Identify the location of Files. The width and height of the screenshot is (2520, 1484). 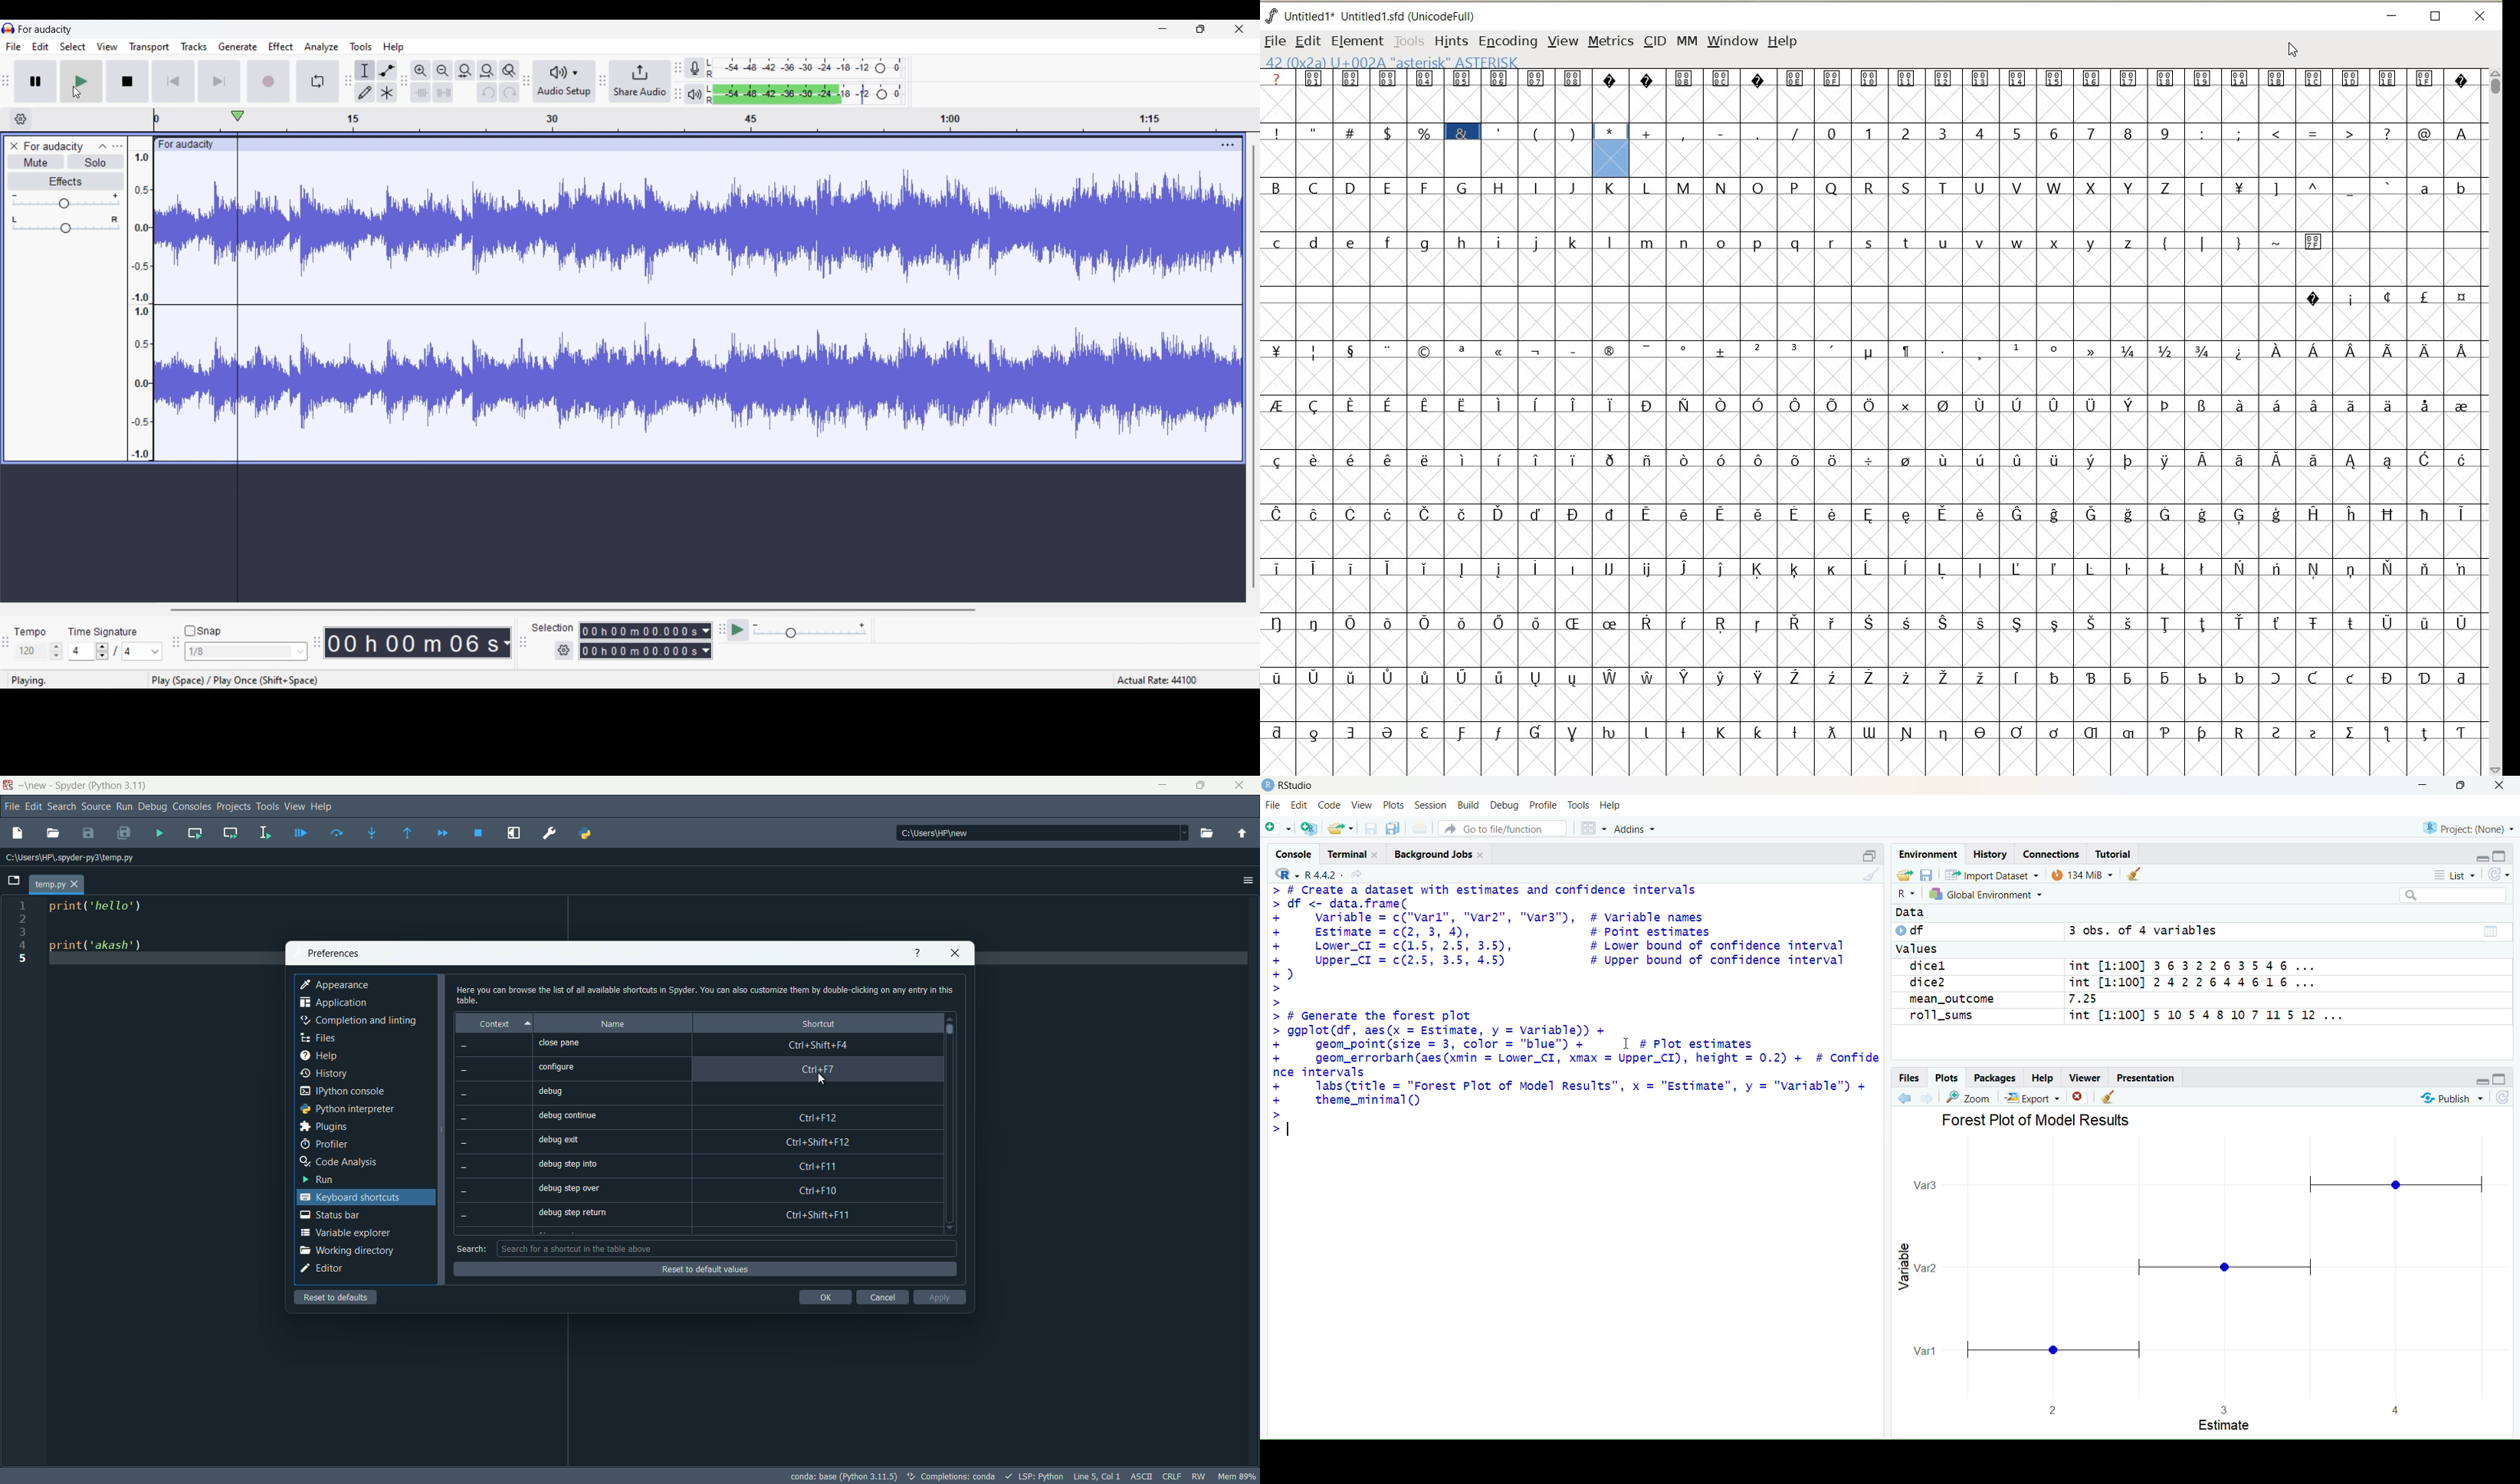
(1910, 1079).